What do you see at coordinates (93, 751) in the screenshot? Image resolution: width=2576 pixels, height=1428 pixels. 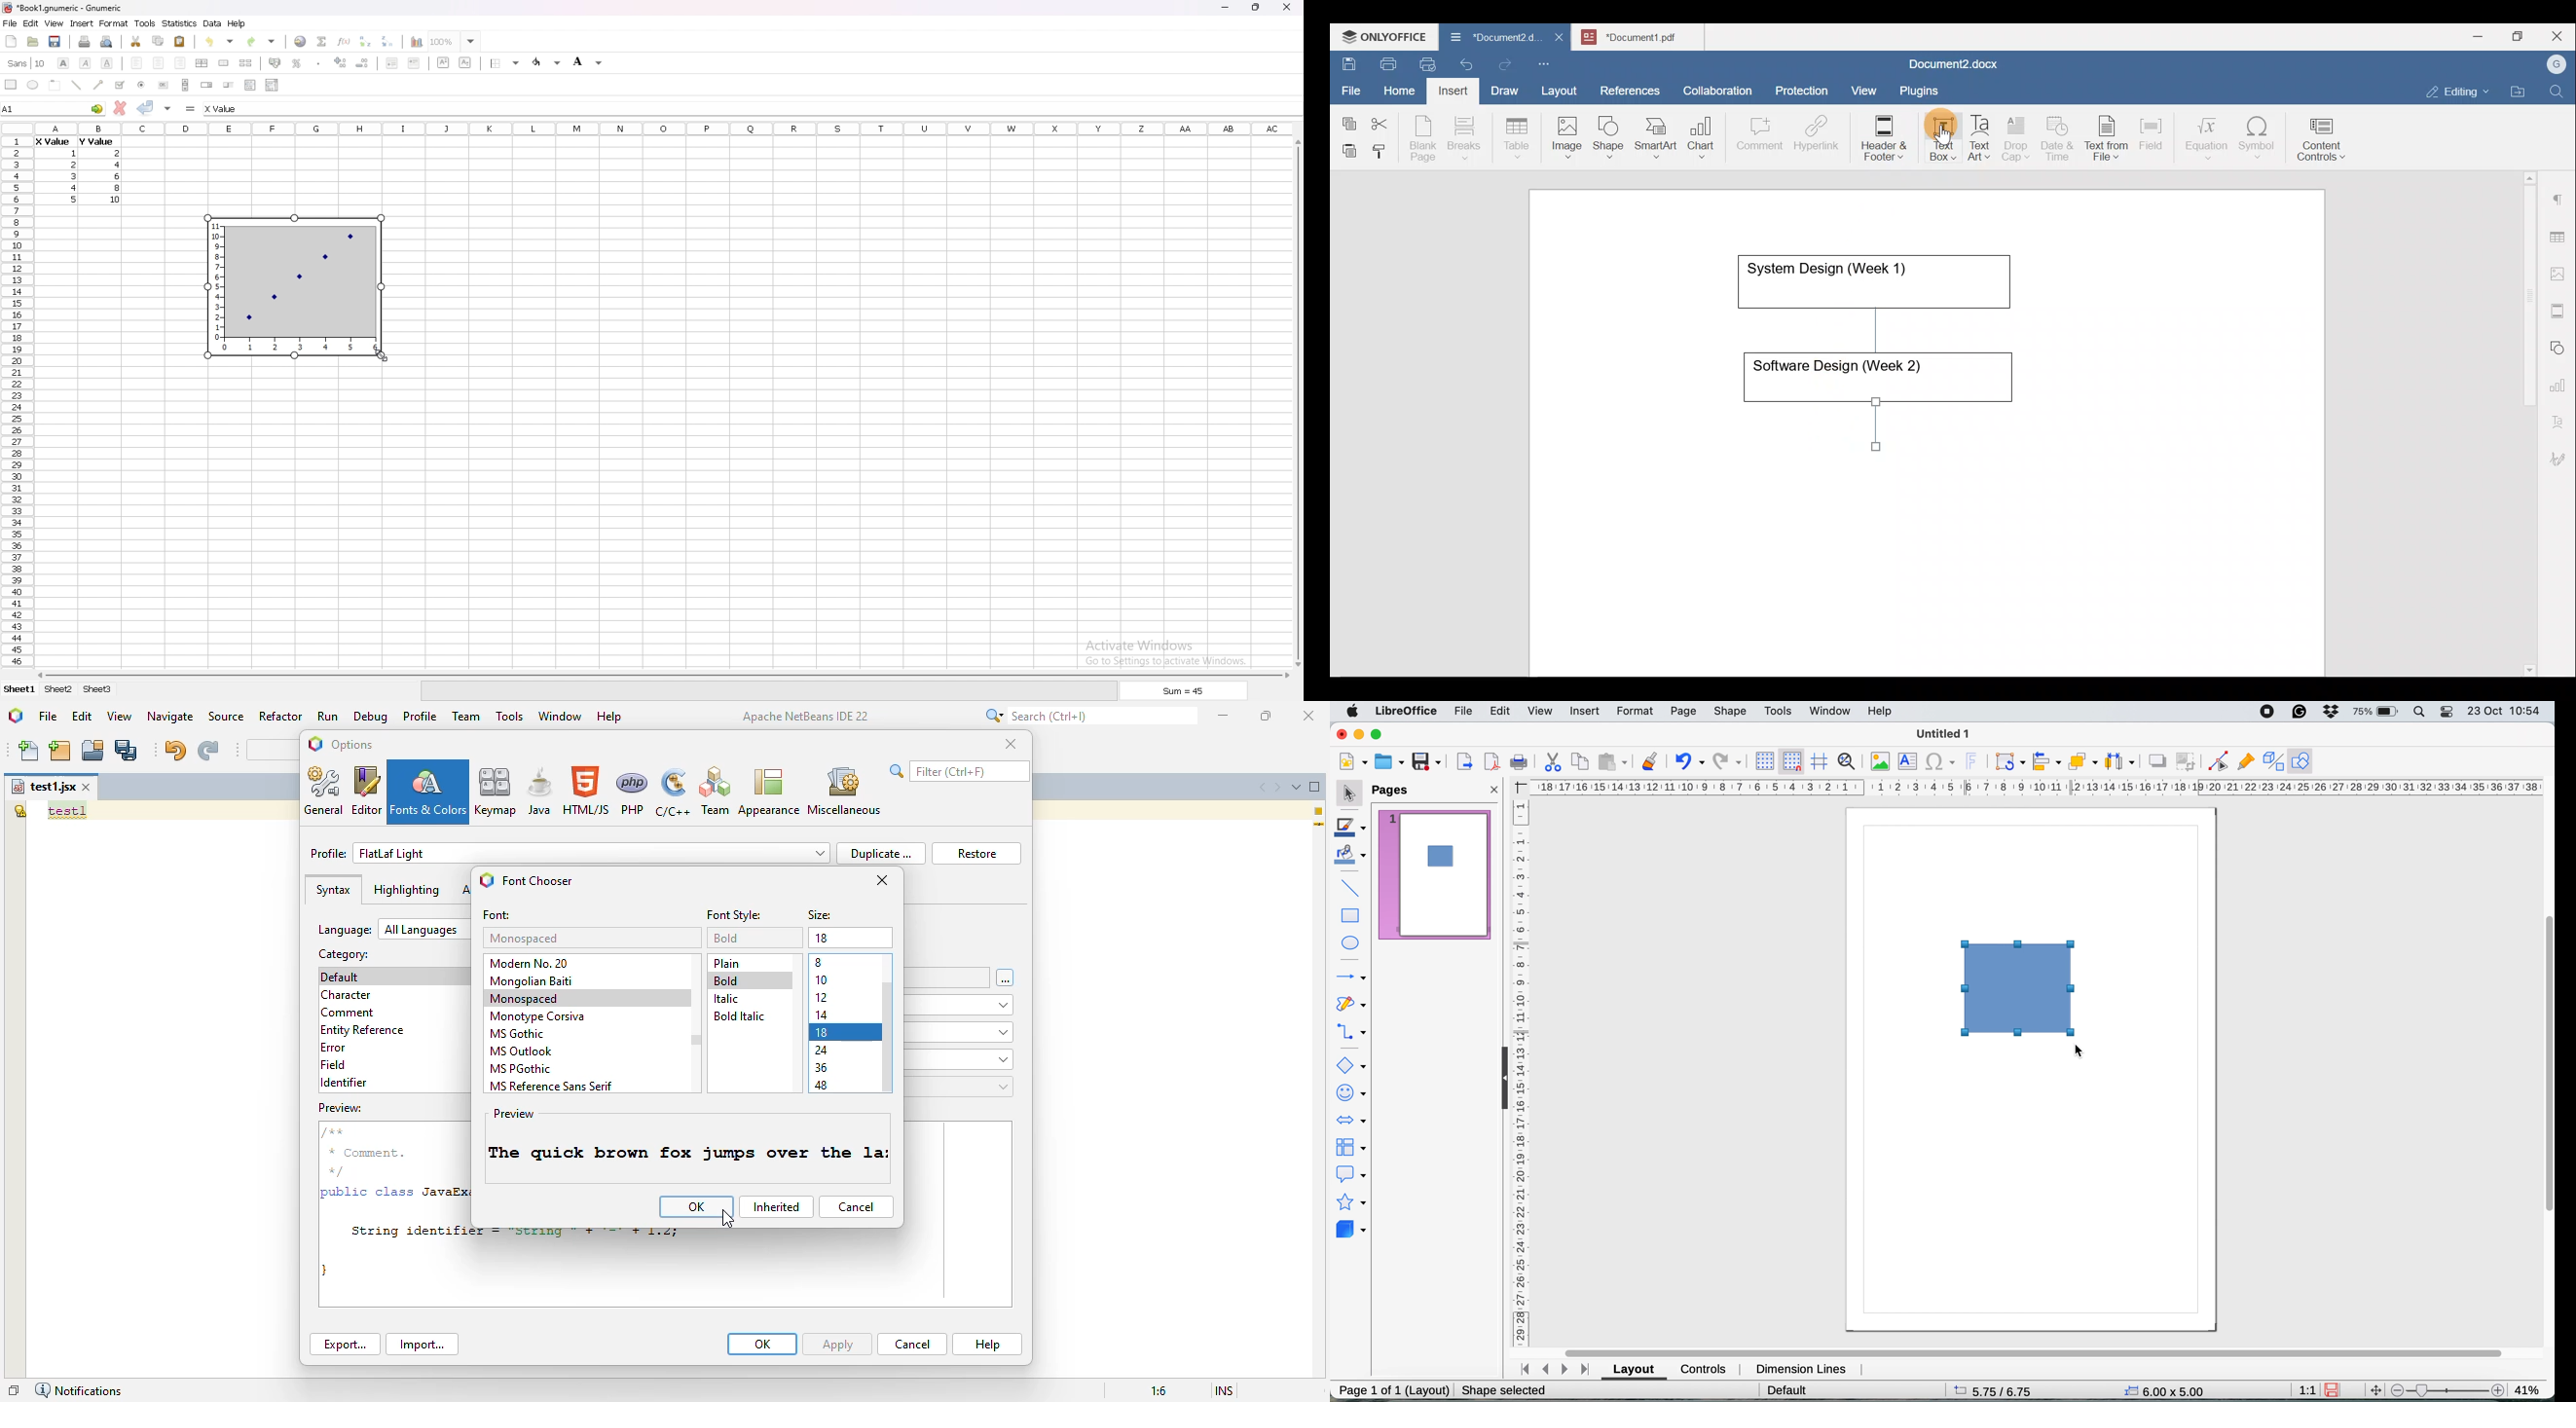 I see `open project` at bounding box center [93, 751].